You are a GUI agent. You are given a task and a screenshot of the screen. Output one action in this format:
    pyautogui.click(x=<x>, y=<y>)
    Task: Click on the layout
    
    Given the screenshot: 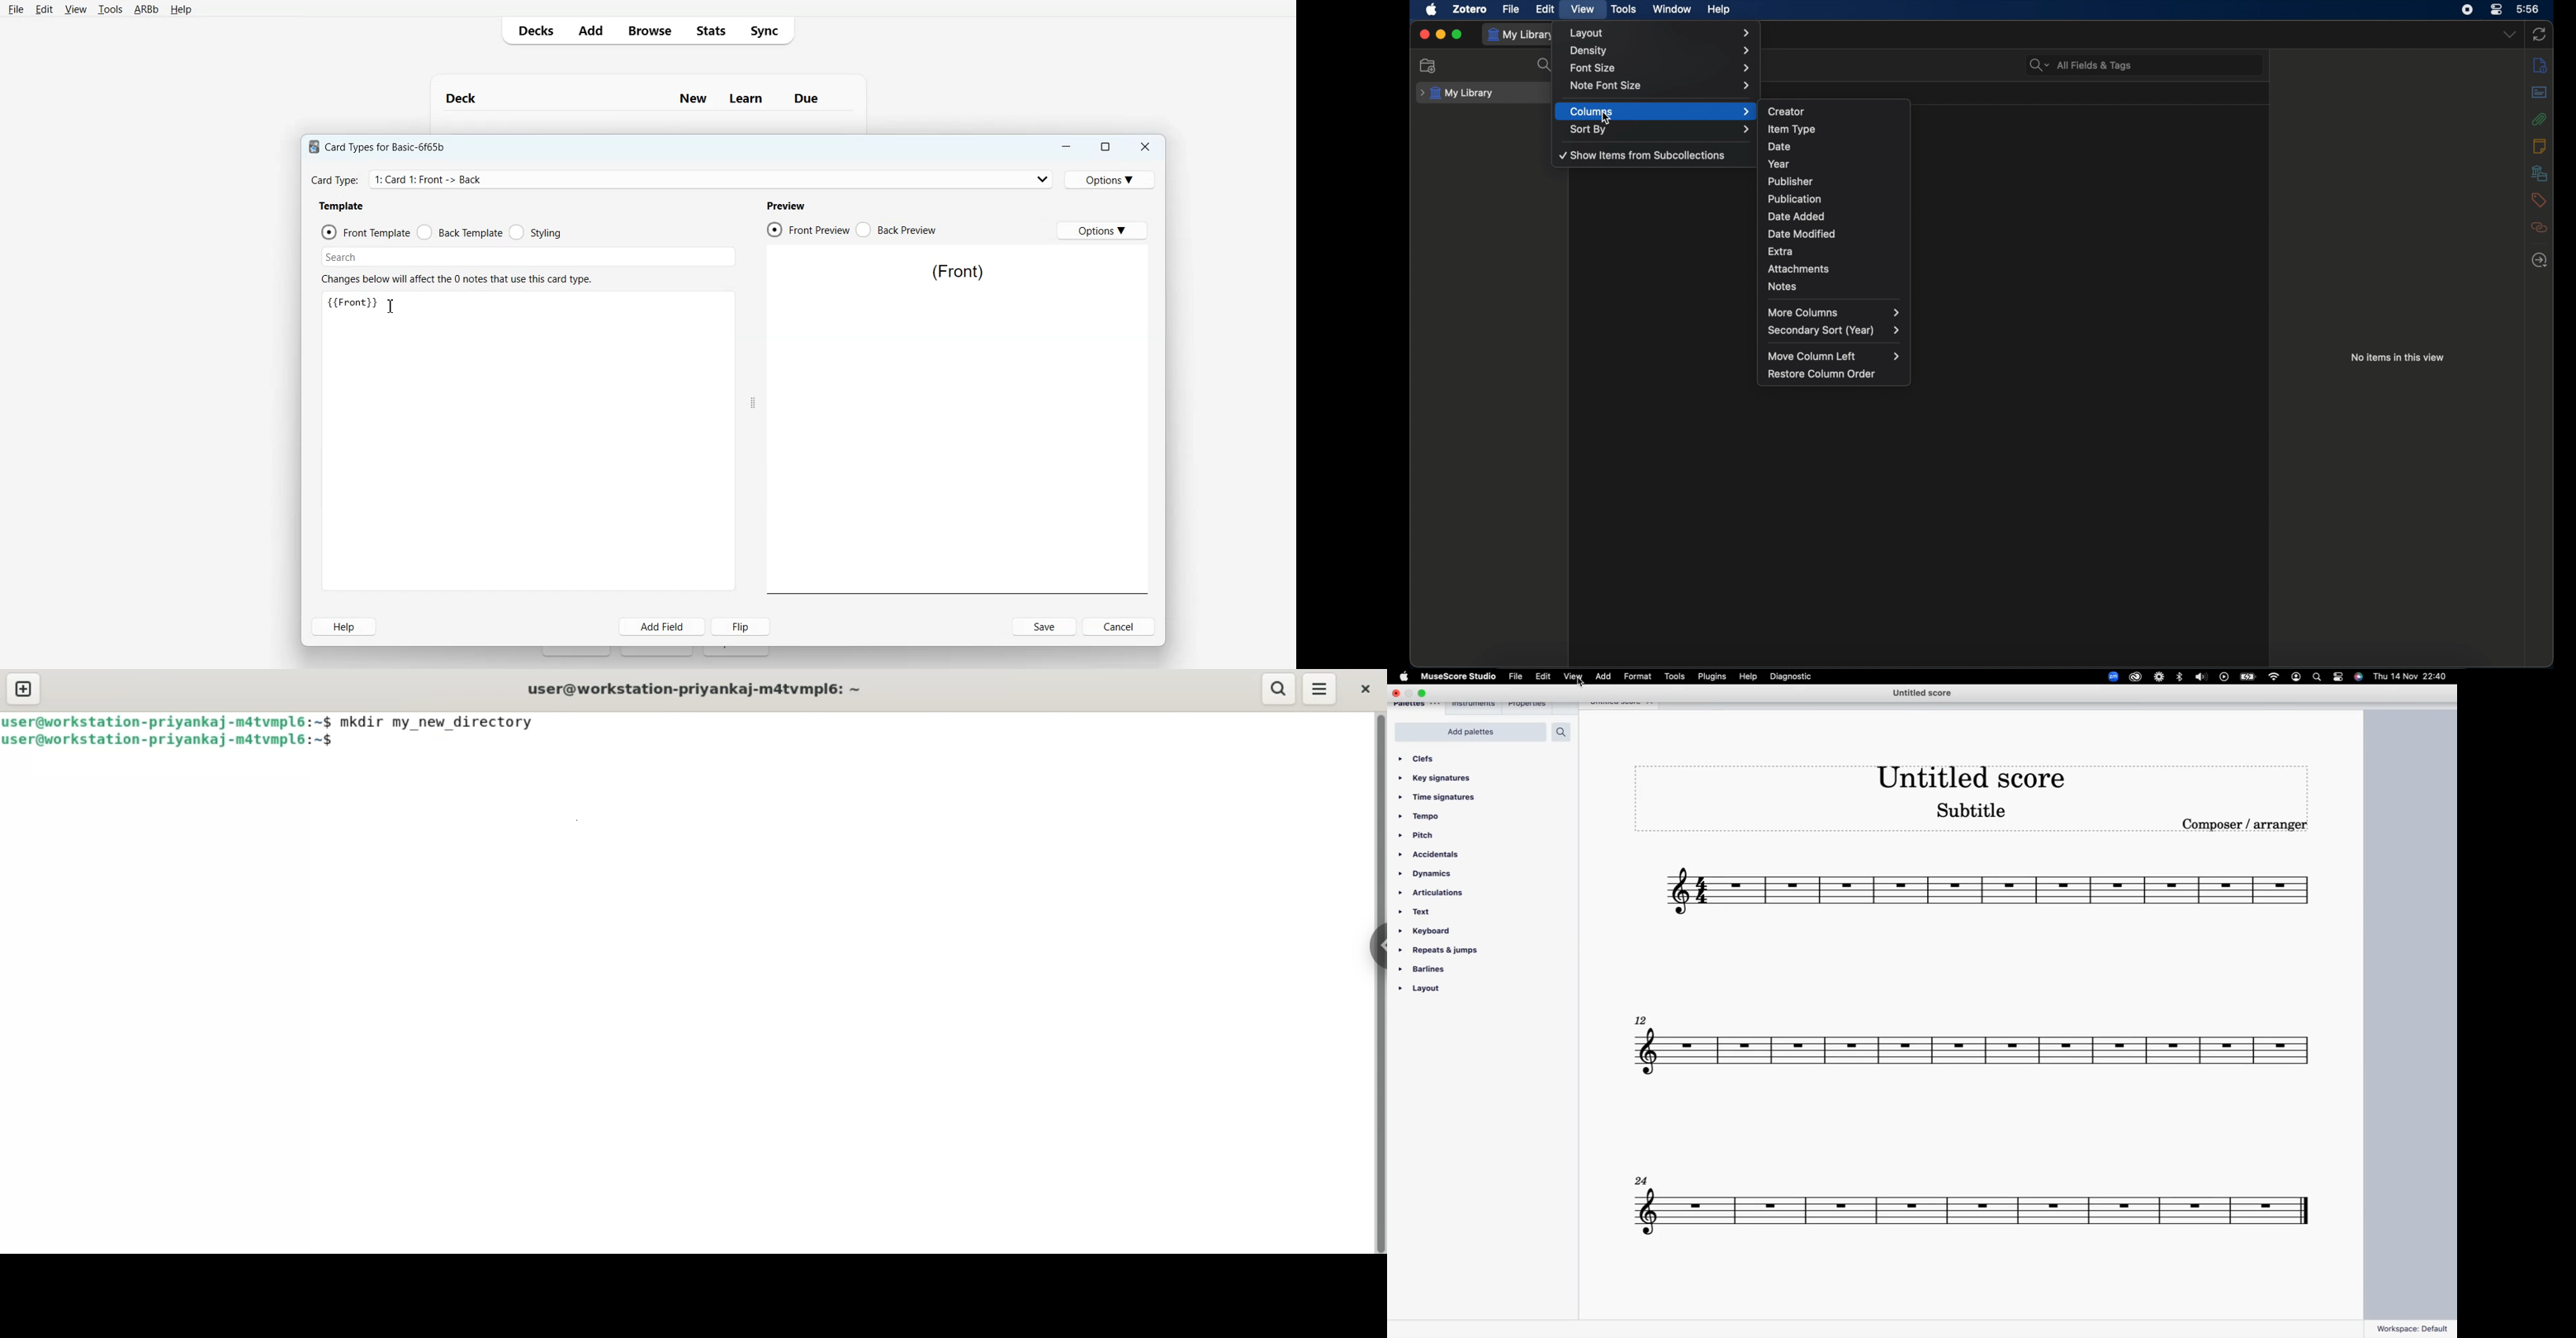 What is the action you would take?
    pyautogui.click(x=1662, y=33)
    